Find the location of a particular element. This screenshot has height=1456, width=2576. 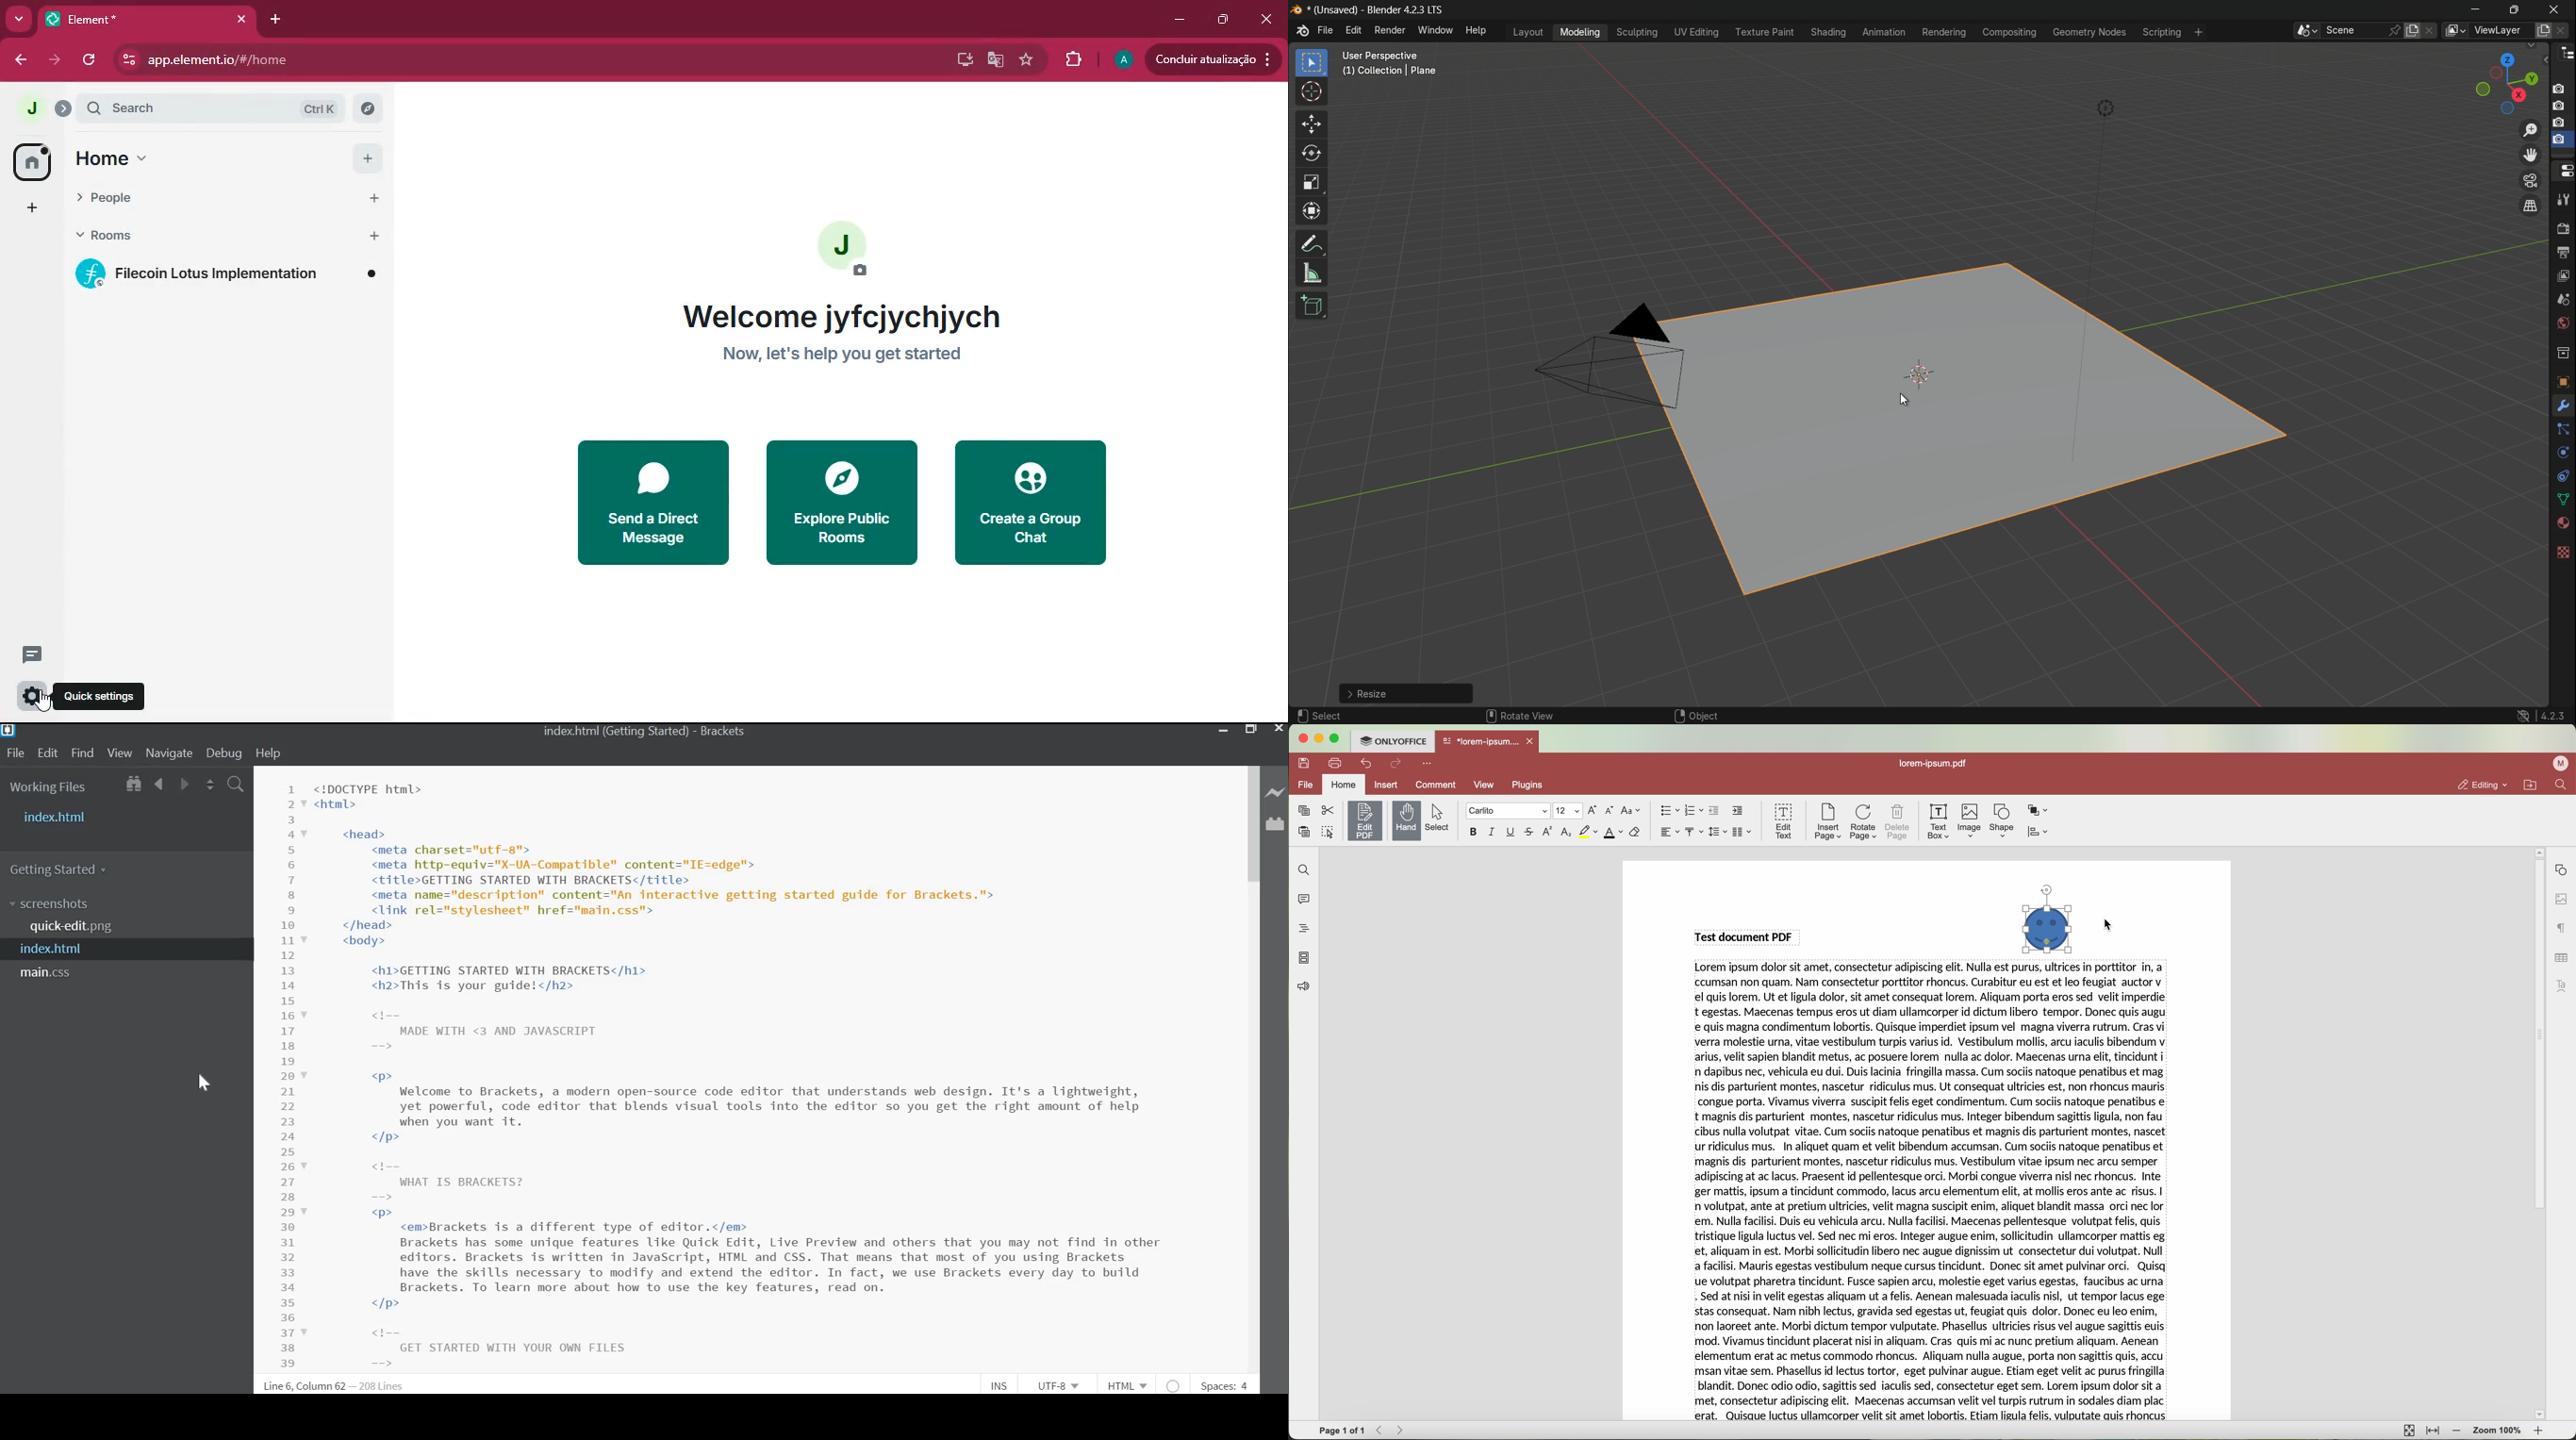

Split the Editor Vertically or Horizontally is located at coordinates (210, 785).